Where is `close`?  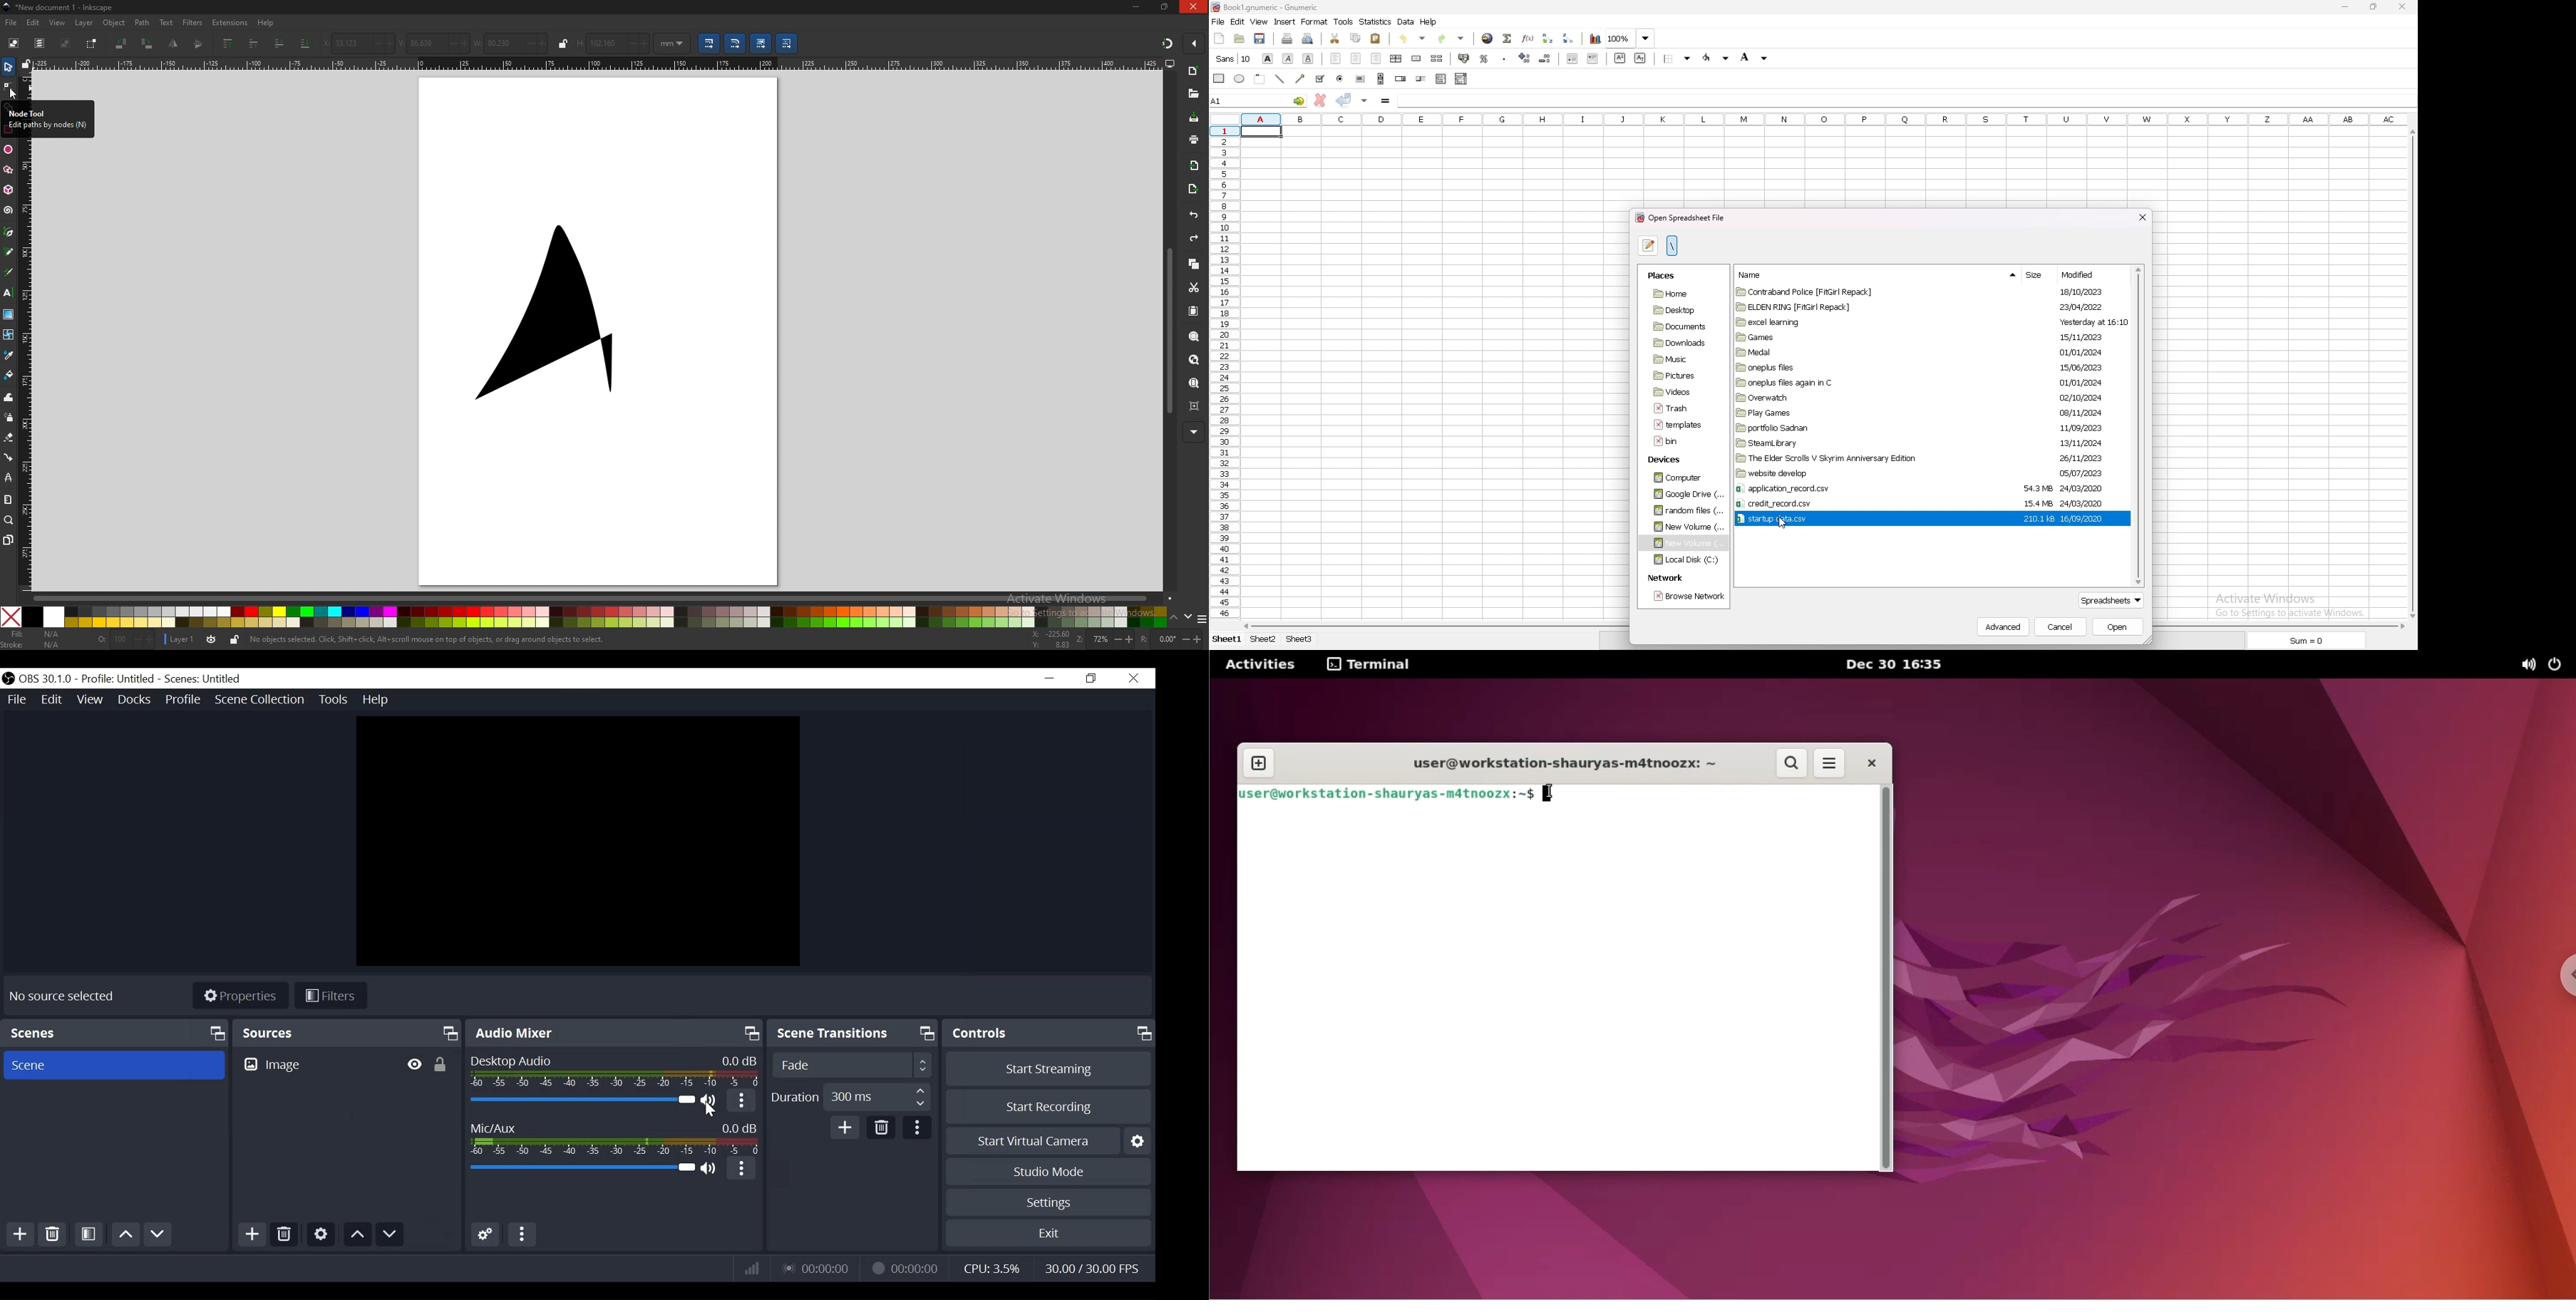
close is located at coordinates (1194, 6).